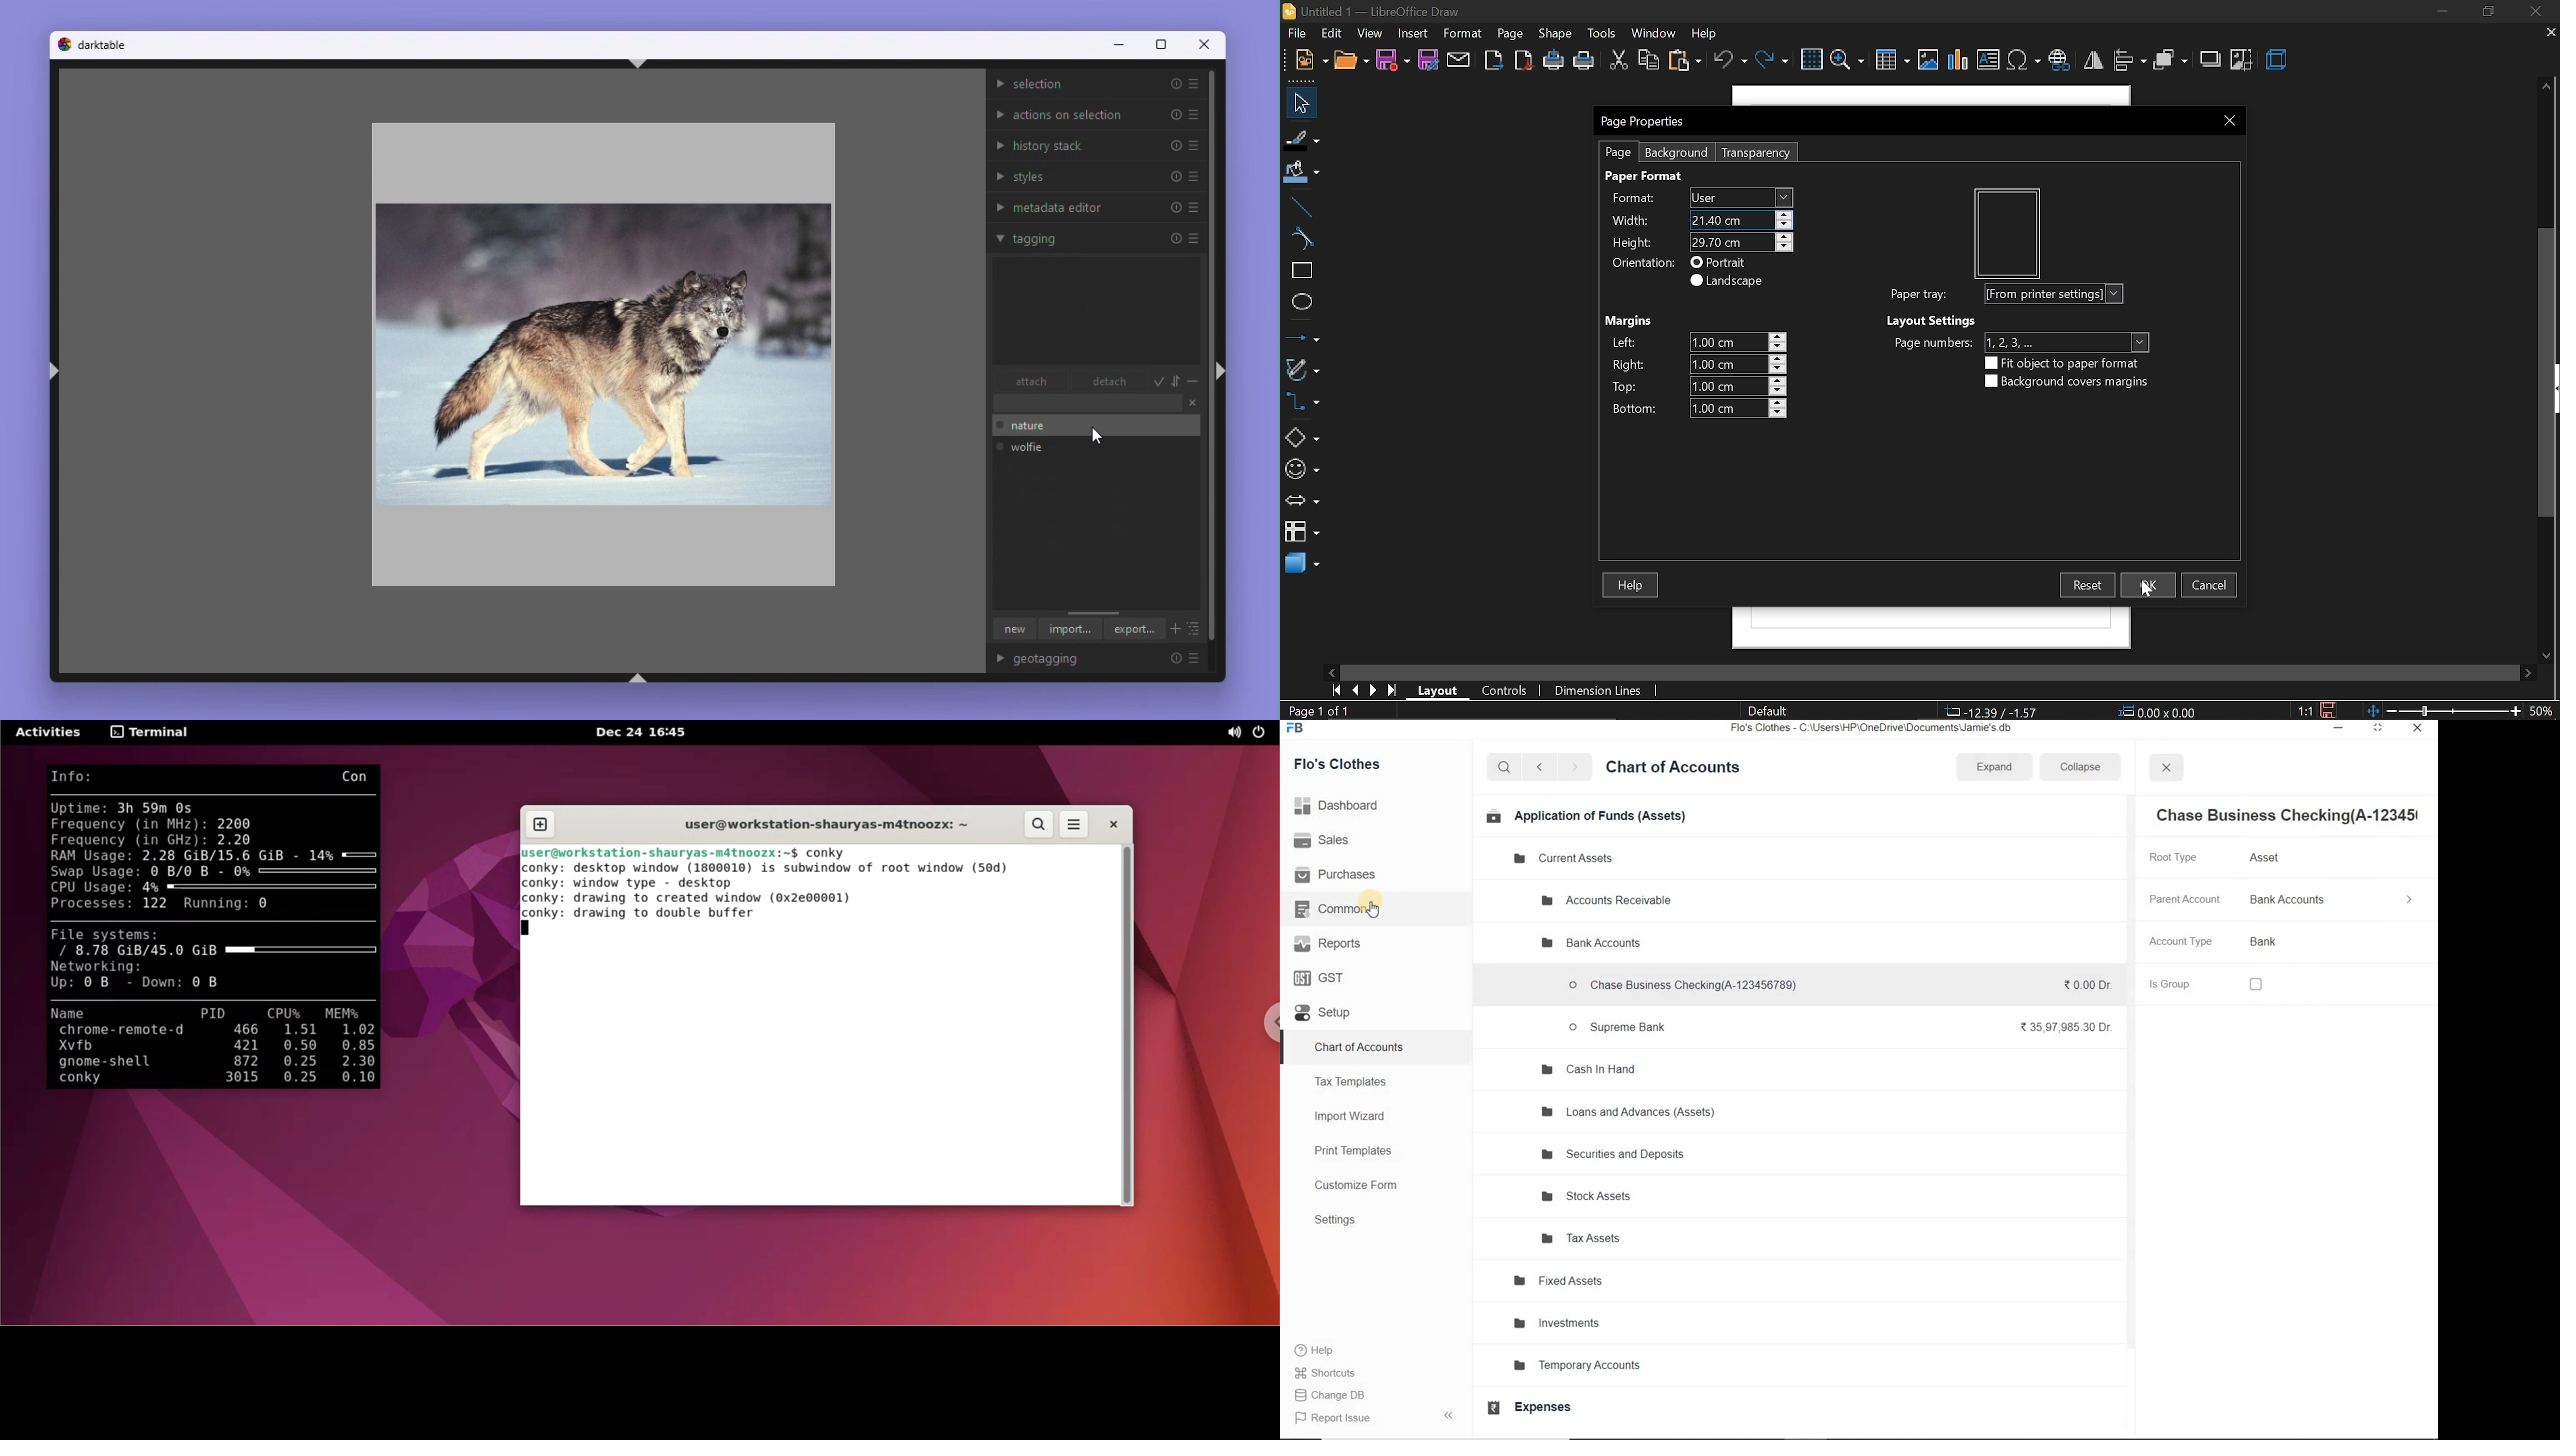 This screenshot has width=2576, height=1456. I want to click on flip, so click(2095, 60).